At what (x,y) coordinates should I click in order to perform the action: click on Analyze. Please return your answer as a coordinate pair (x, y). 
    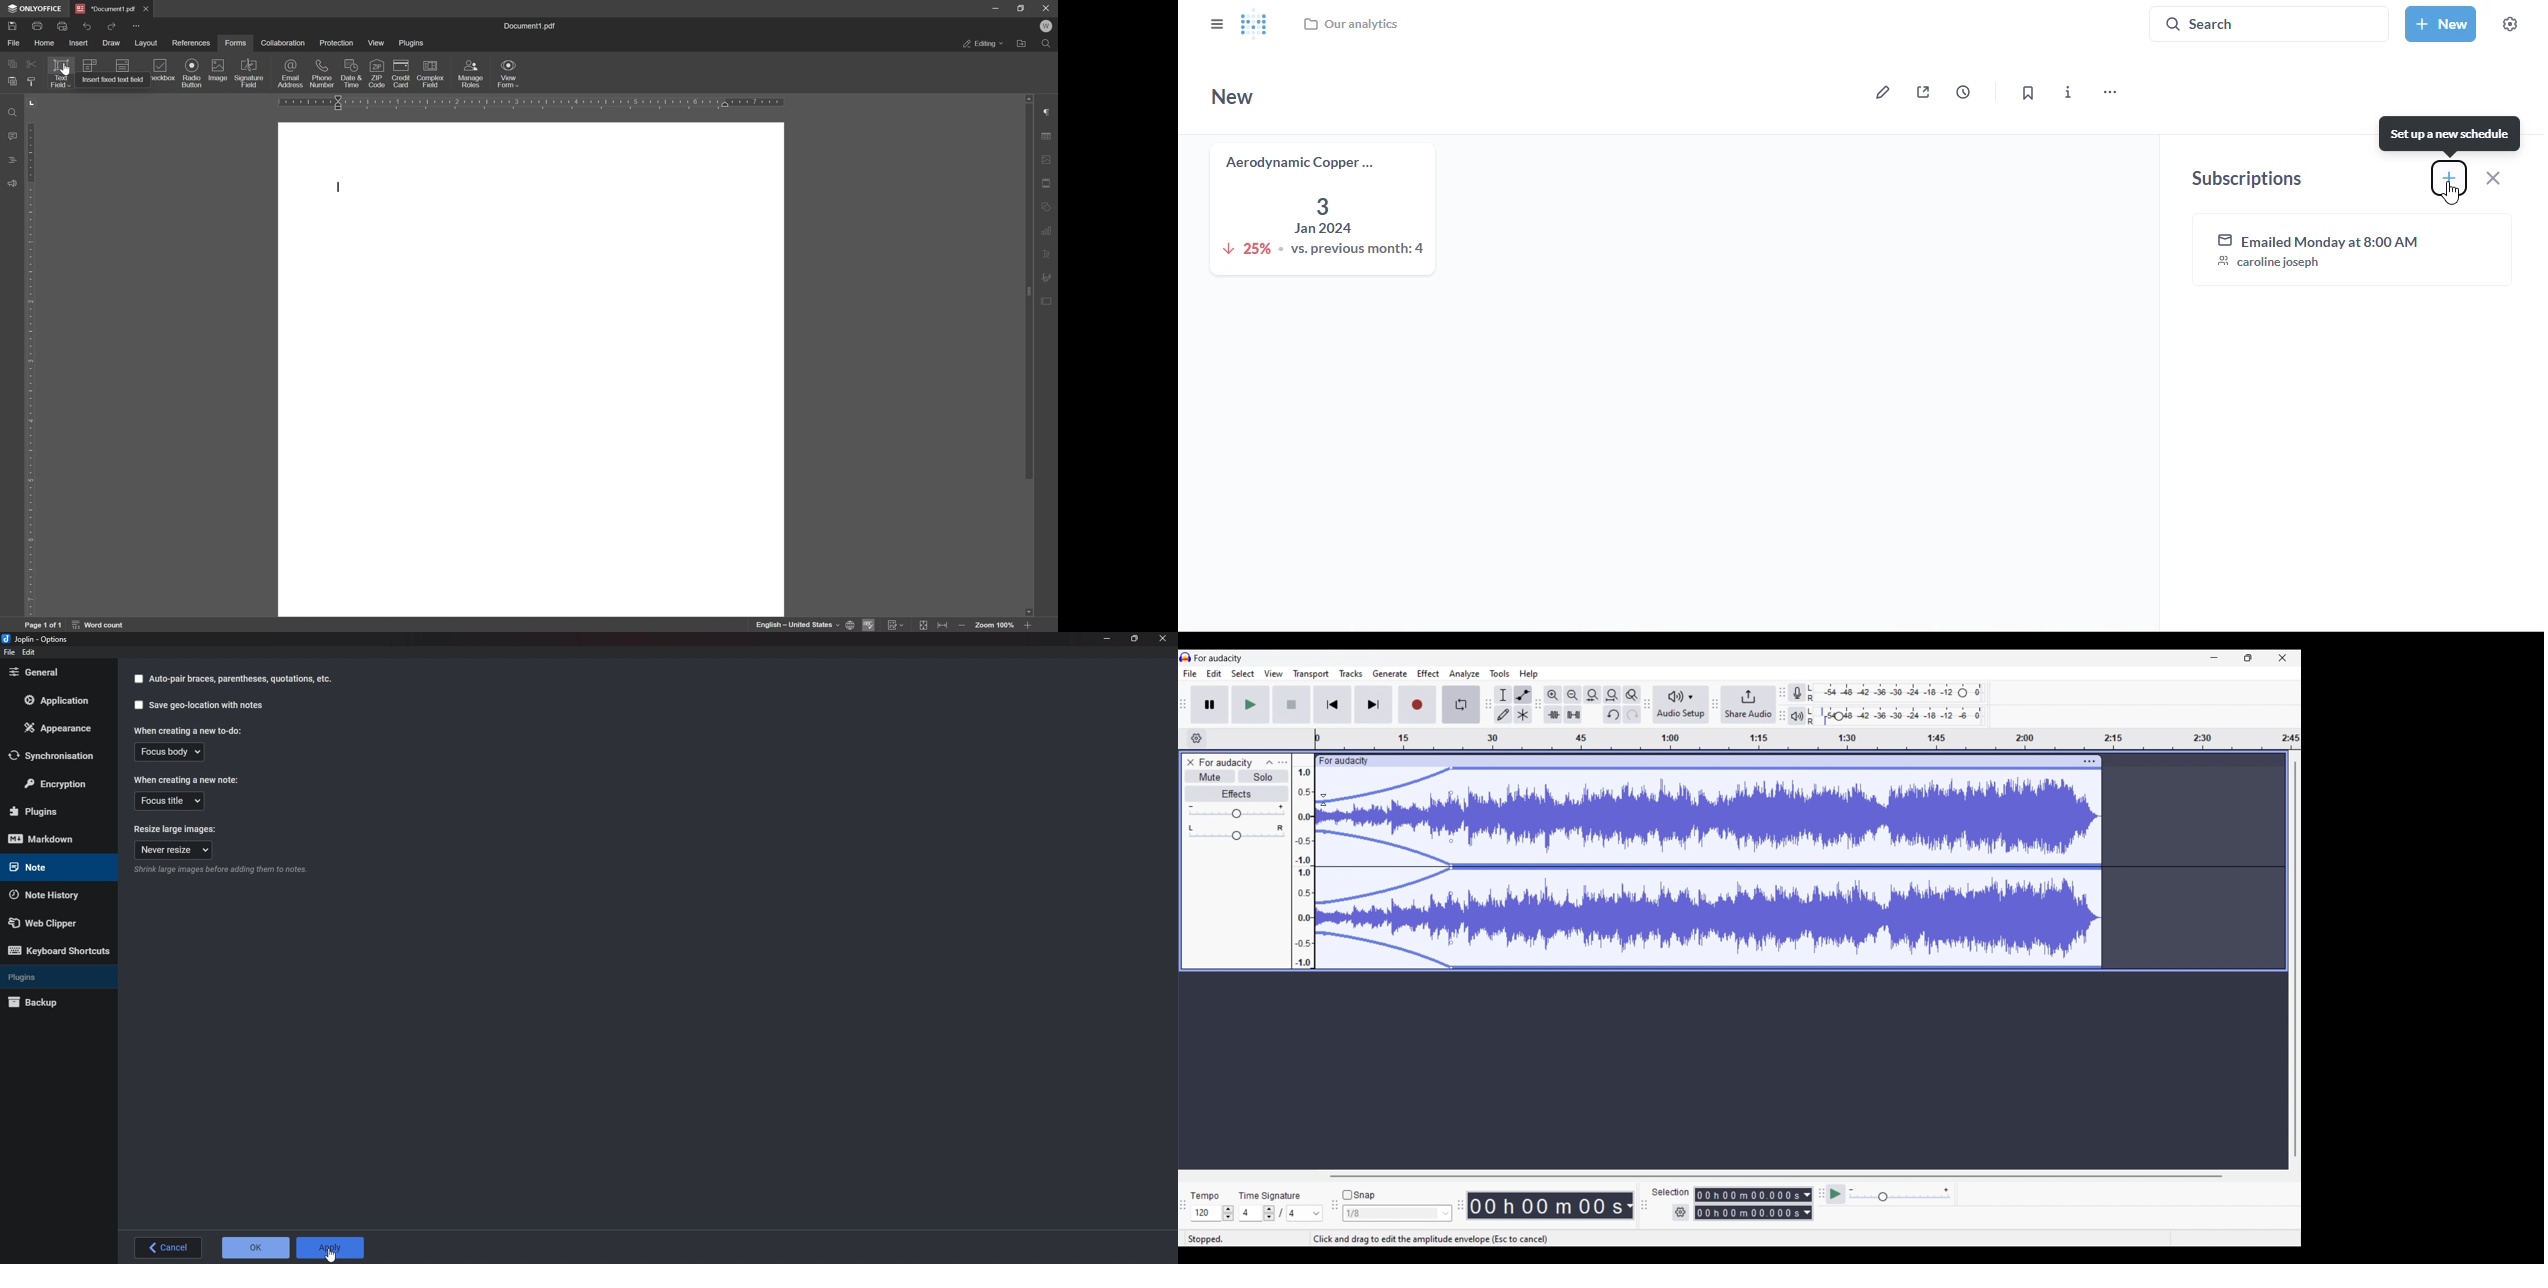
    Looking at the image, I should click on (1465, 674).